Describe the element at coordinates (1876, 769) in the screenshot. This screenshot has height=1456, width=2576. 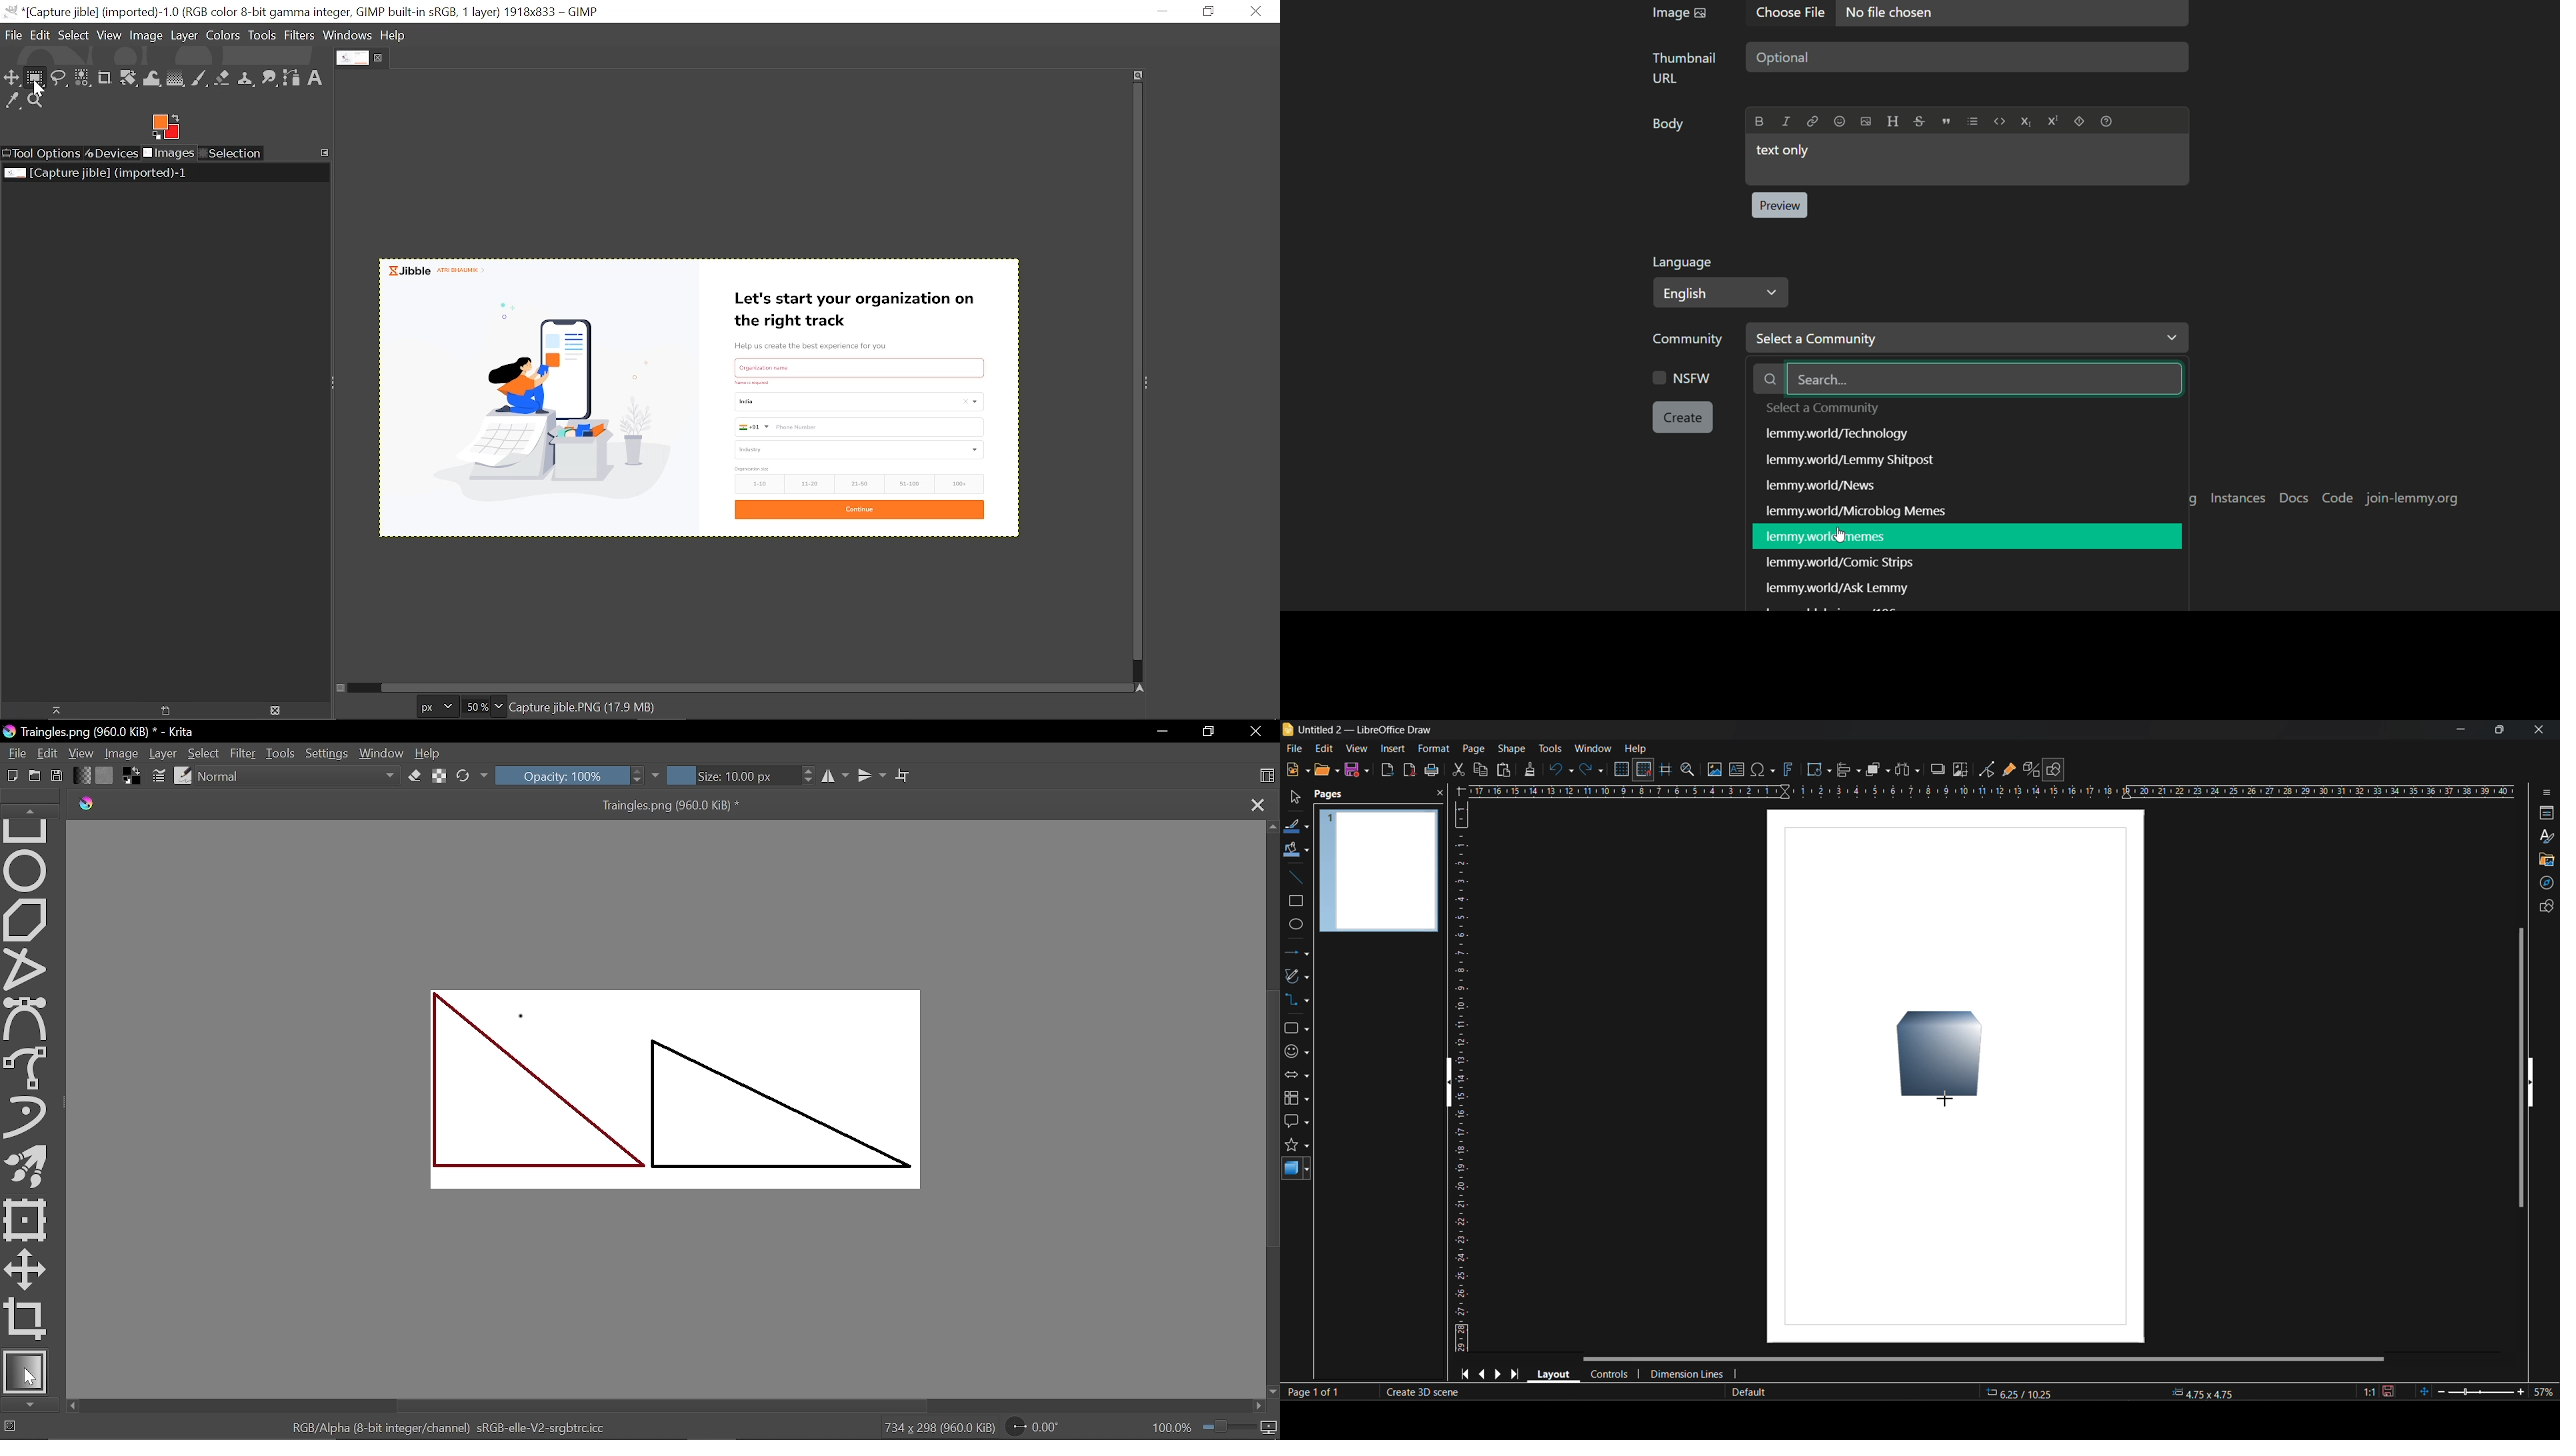
I see `arrange` at that location.